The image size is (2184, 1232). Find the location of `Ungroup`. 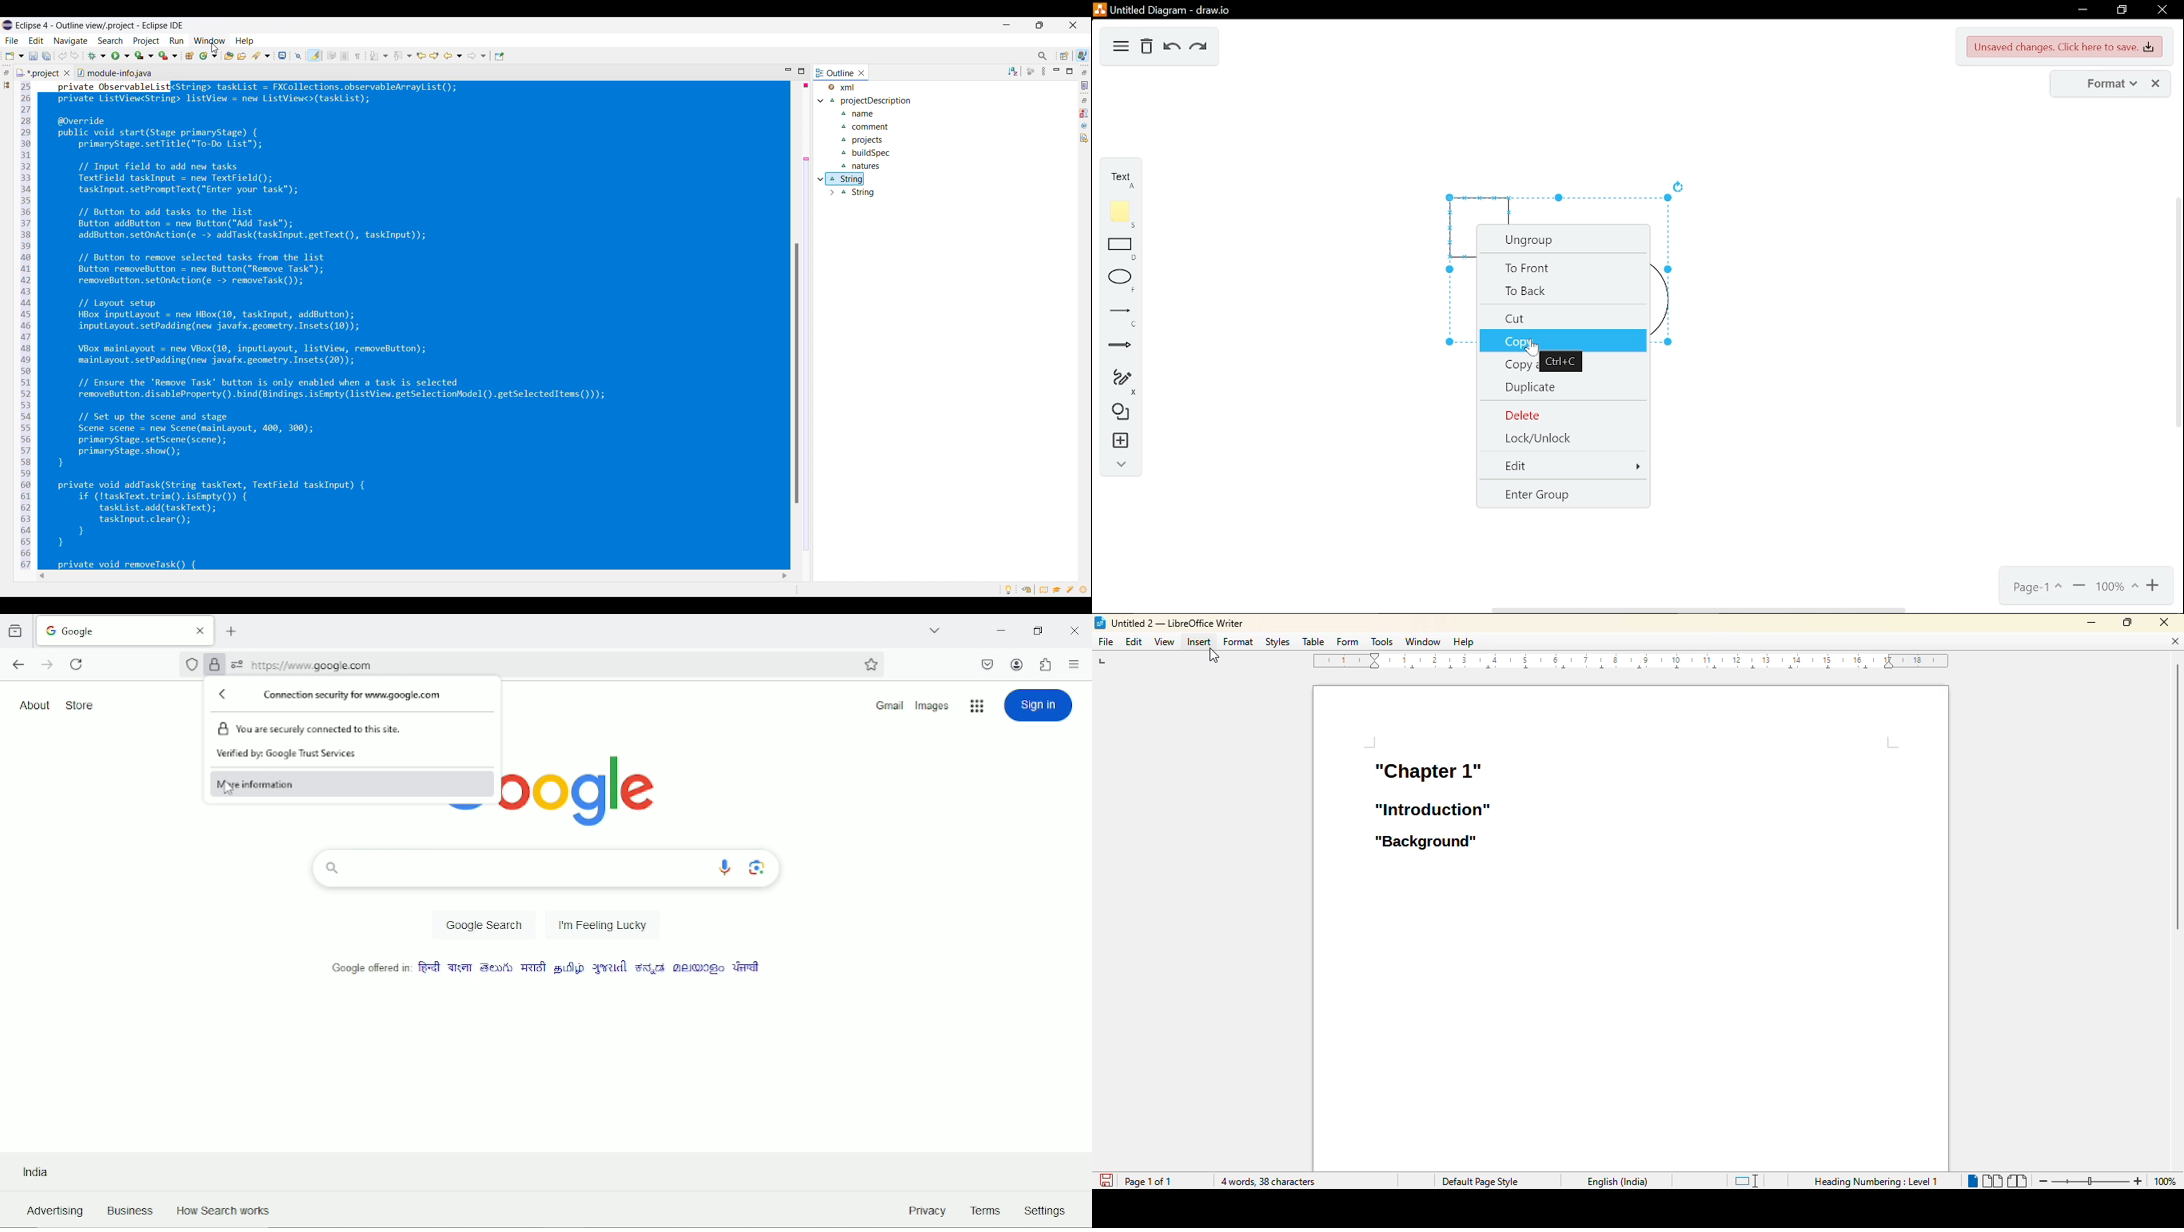

Ungroup is located at coordinates (1568, 241).